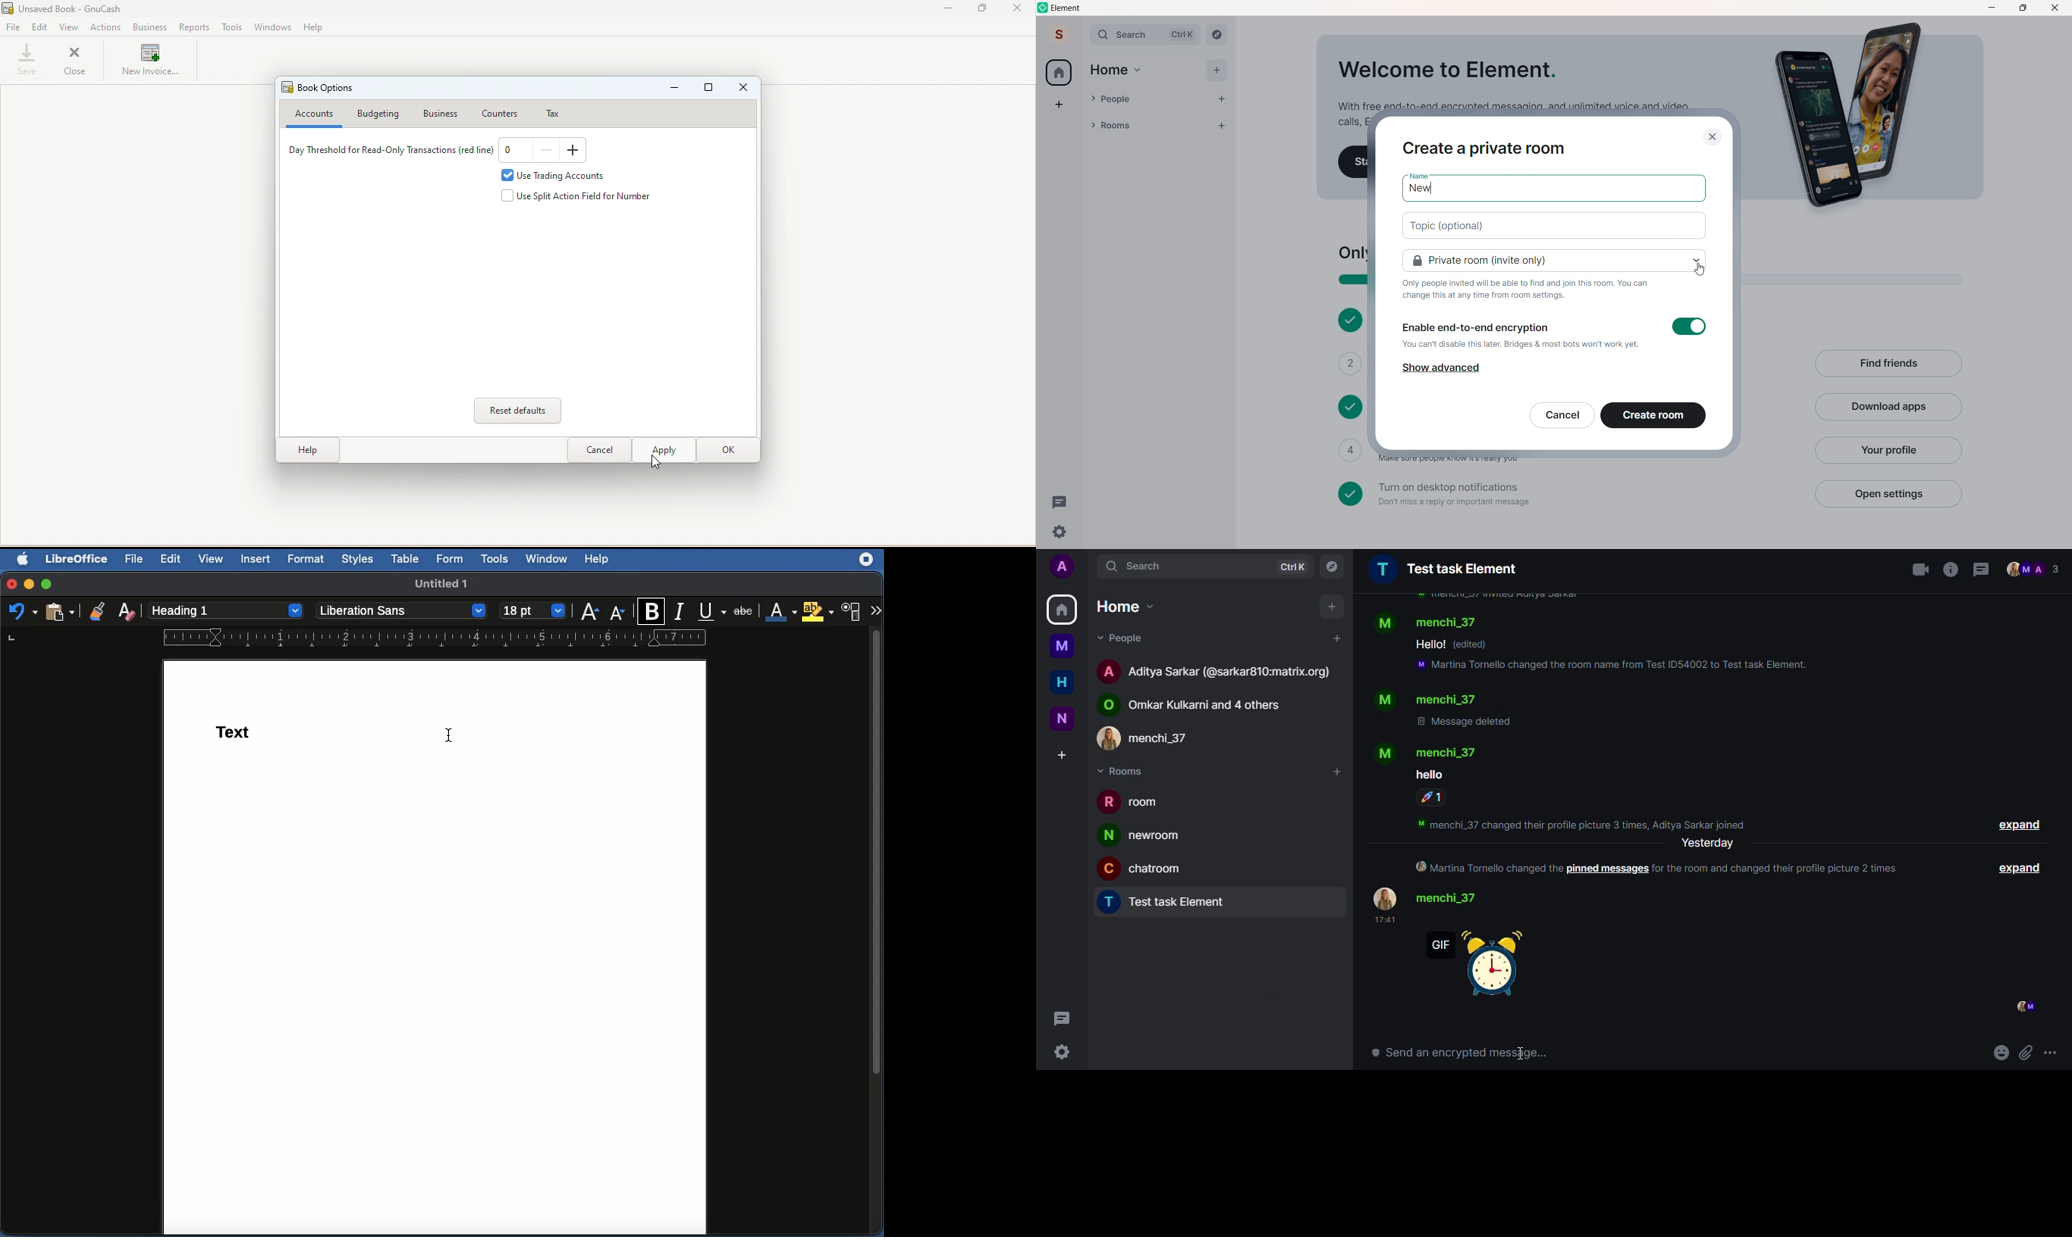  What do you see at coordinates (1854, 116) in the screenshot?
I see `Graphics Image` at bounding box center [1854, 116].